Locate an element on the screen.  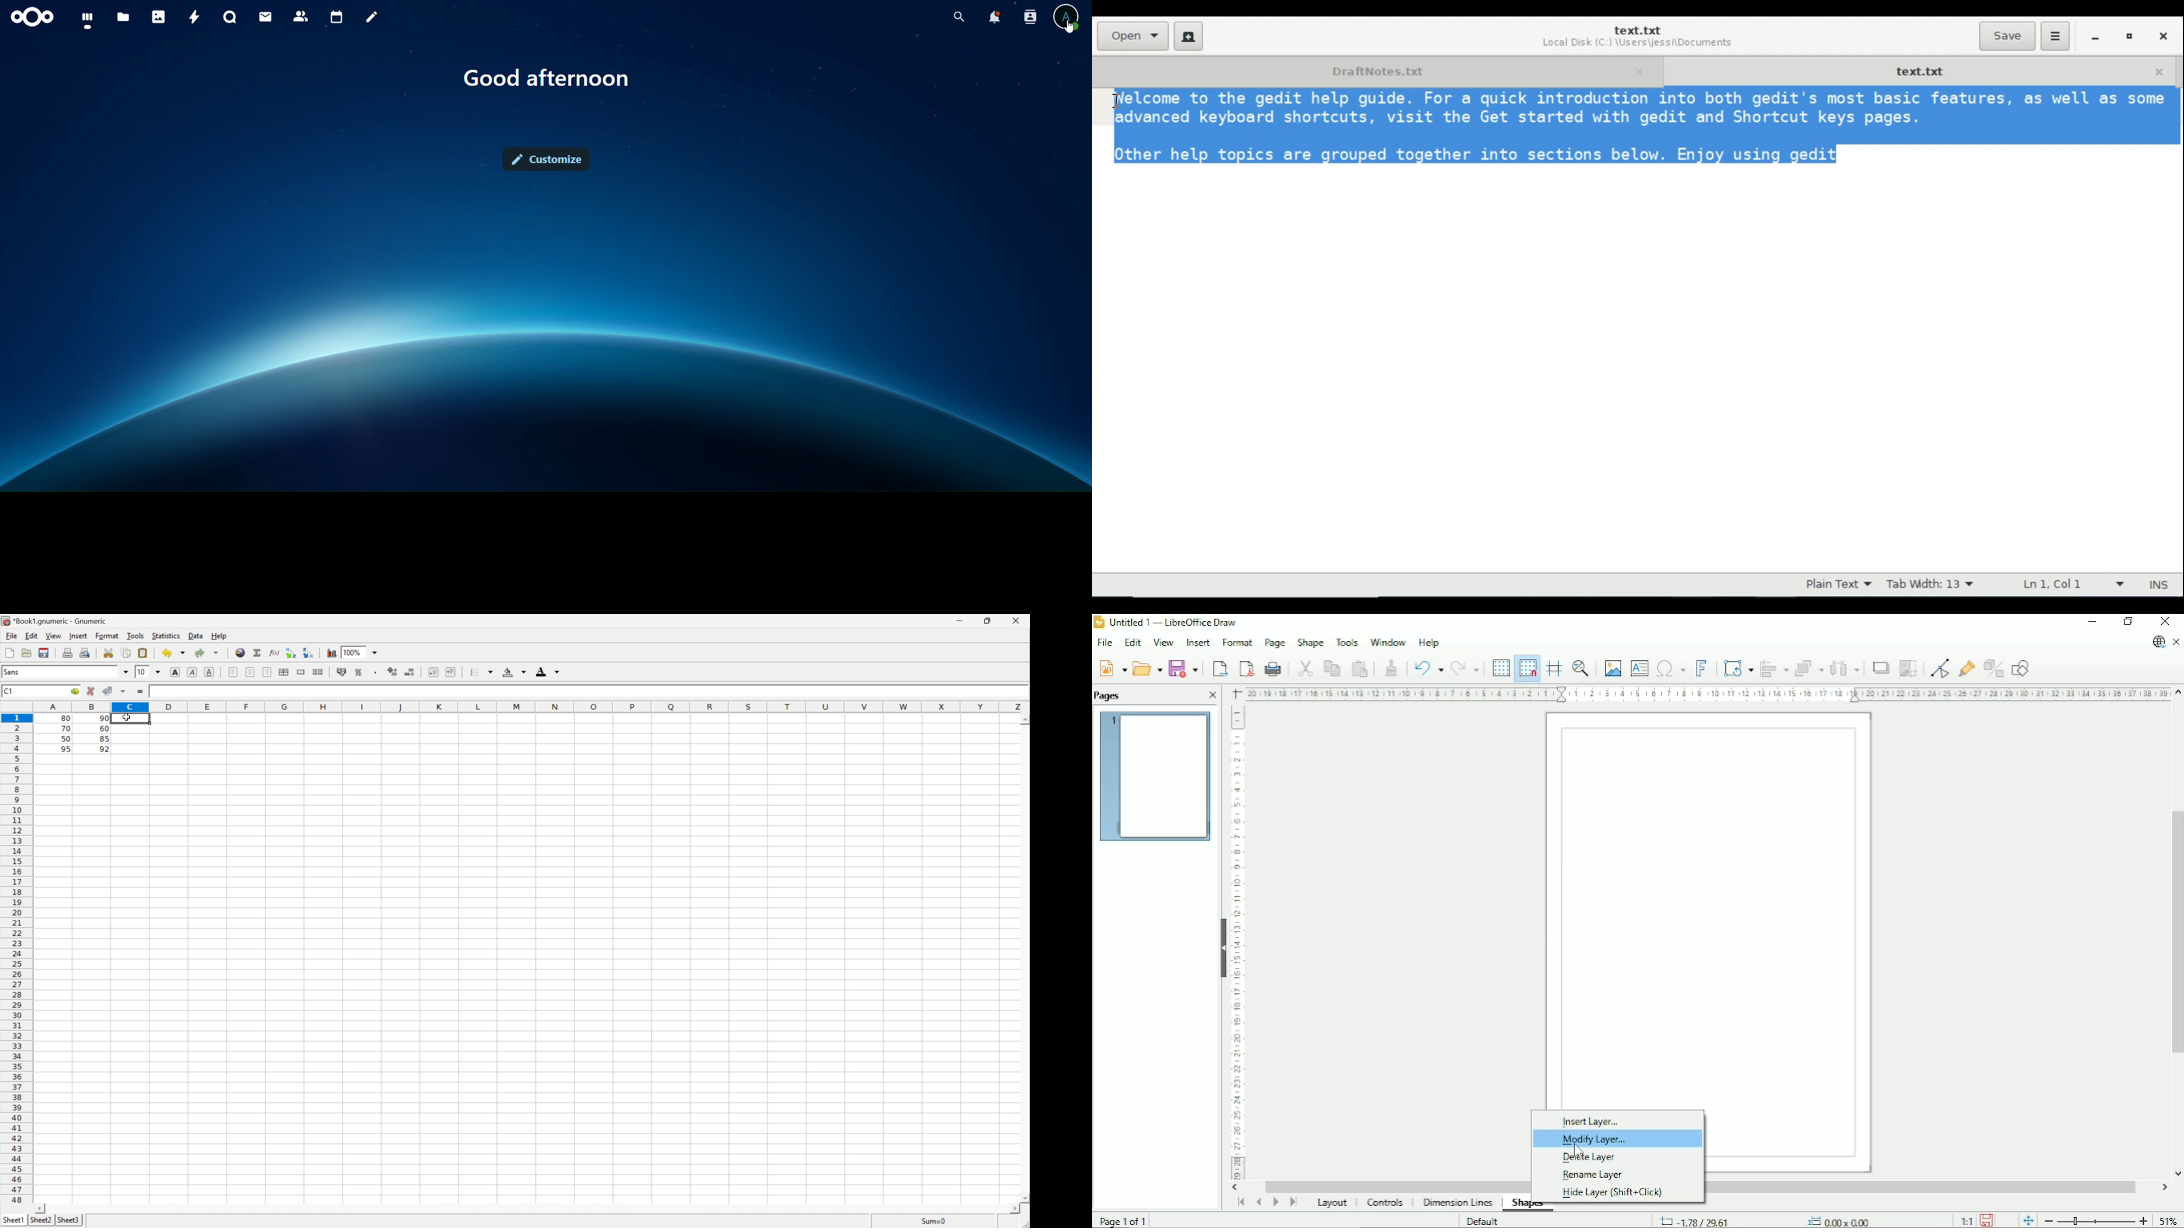
Help is located at coordinates (219, 637).